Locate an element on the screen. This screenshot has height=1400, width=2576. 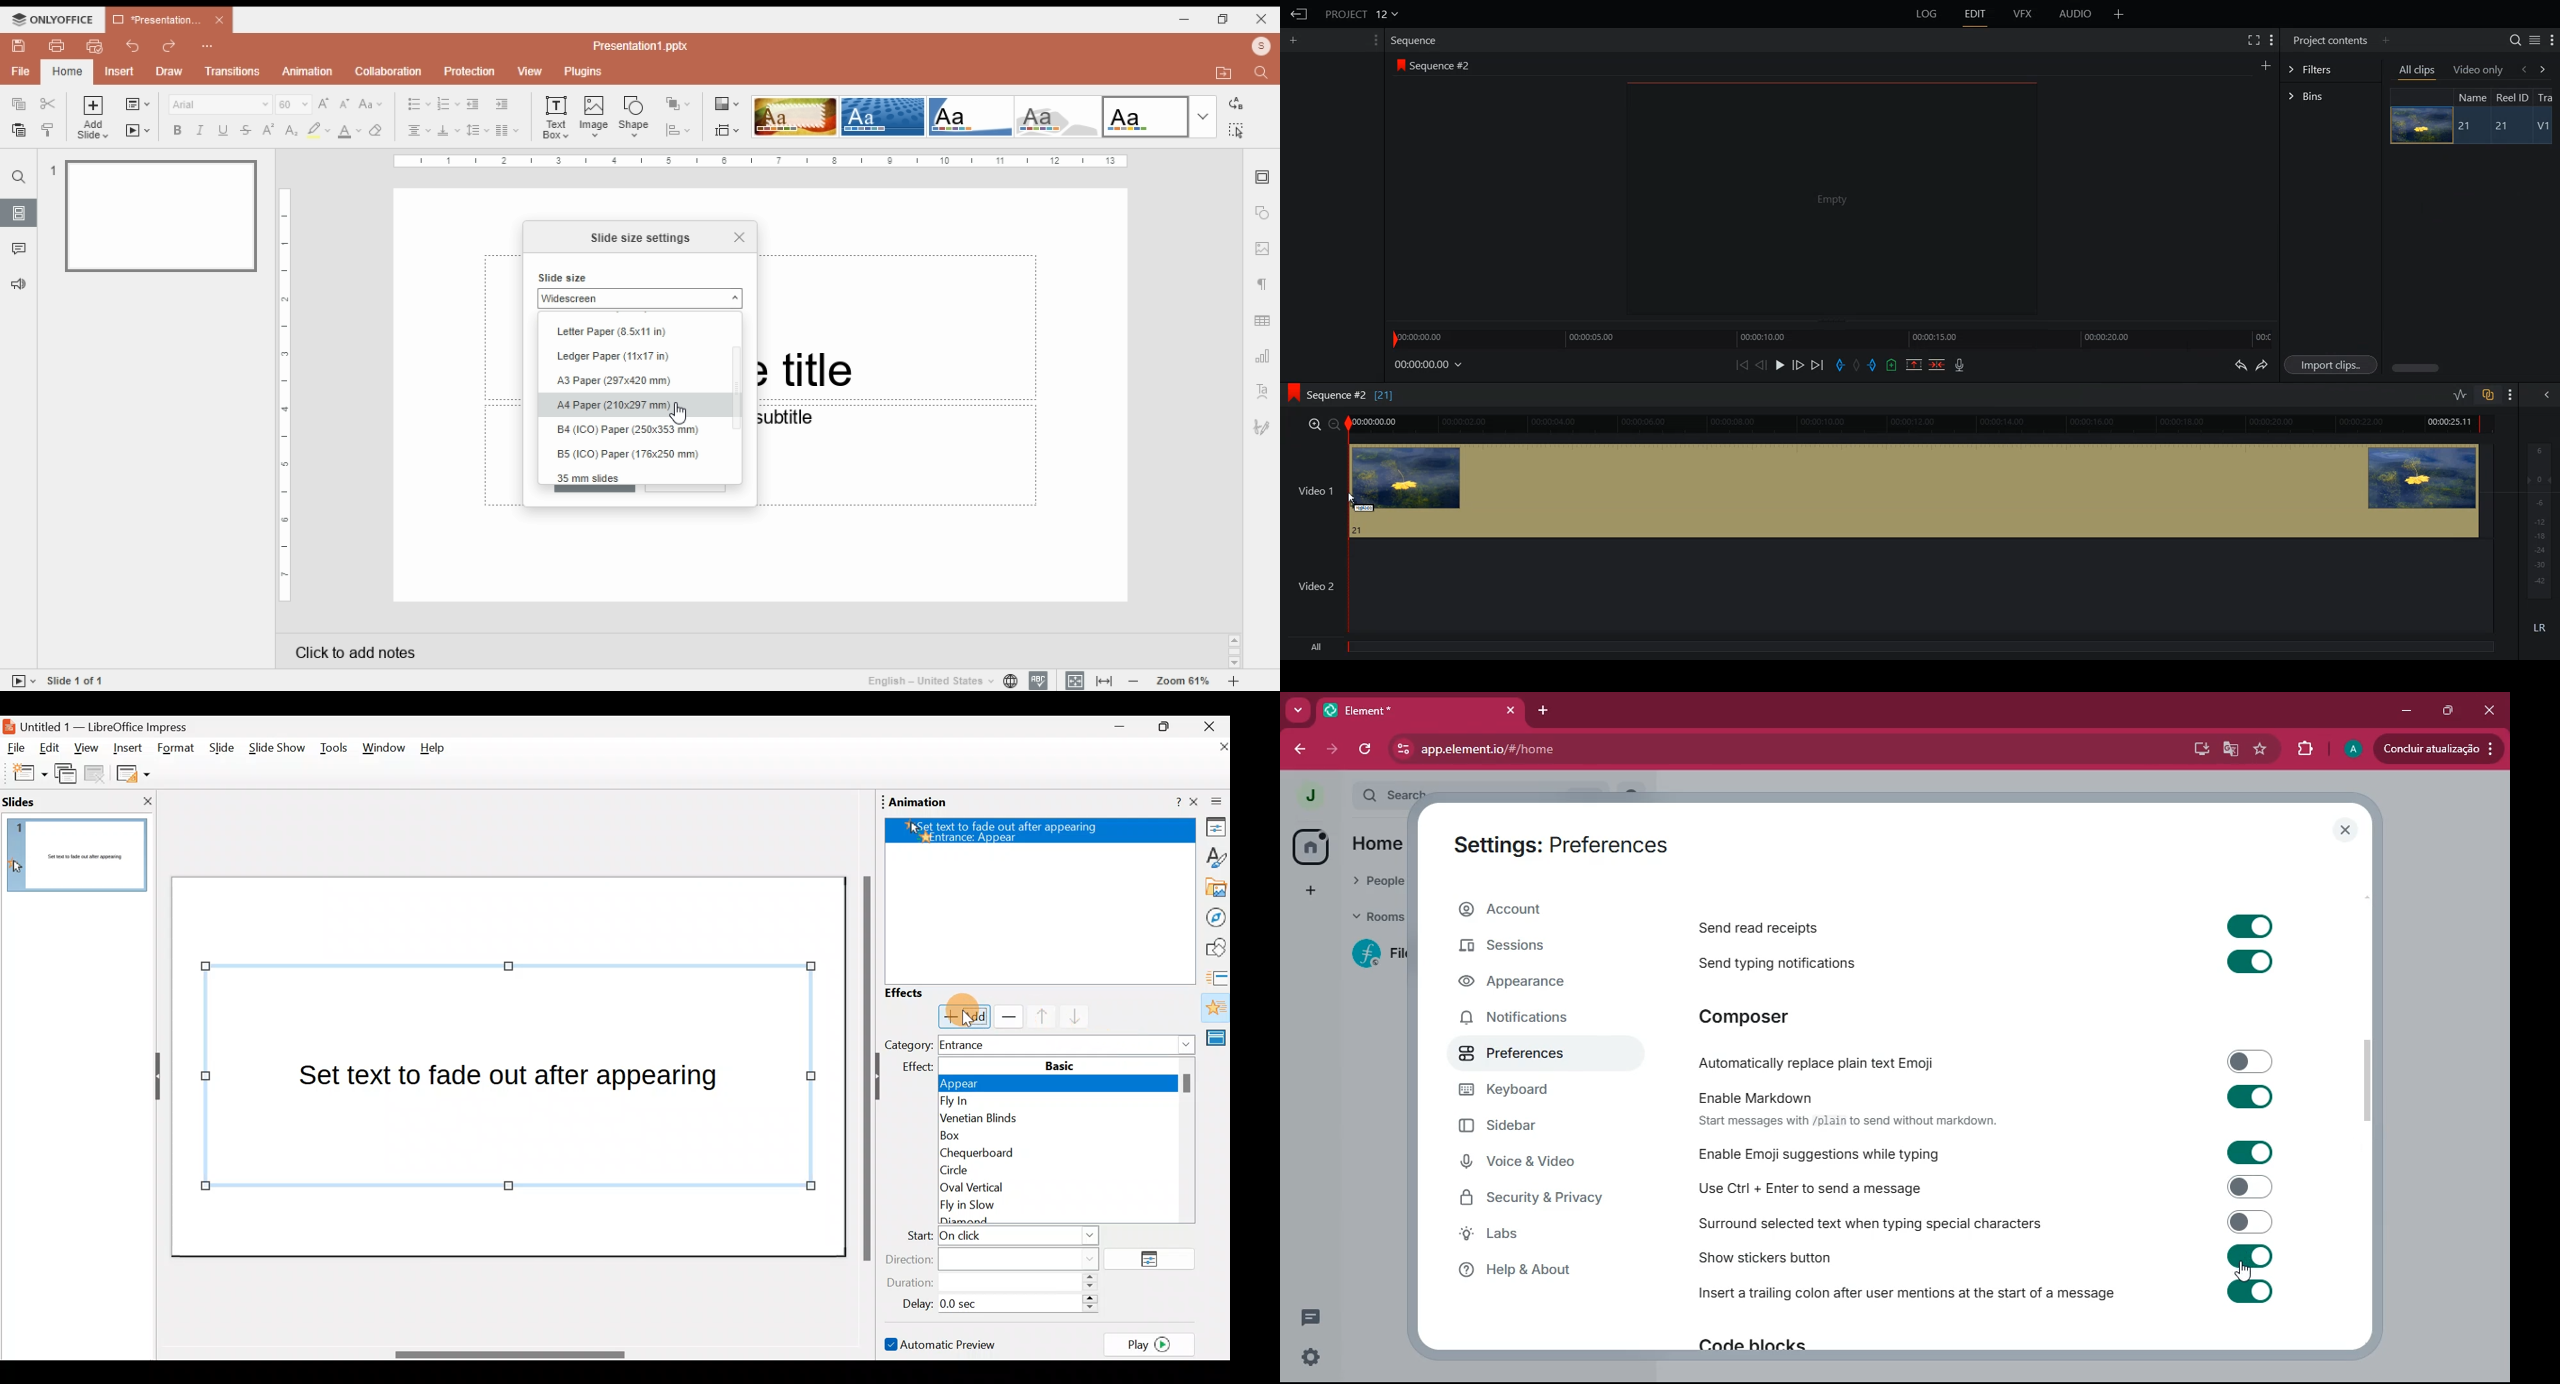
start slideshow is located at coordinates (138, 131).